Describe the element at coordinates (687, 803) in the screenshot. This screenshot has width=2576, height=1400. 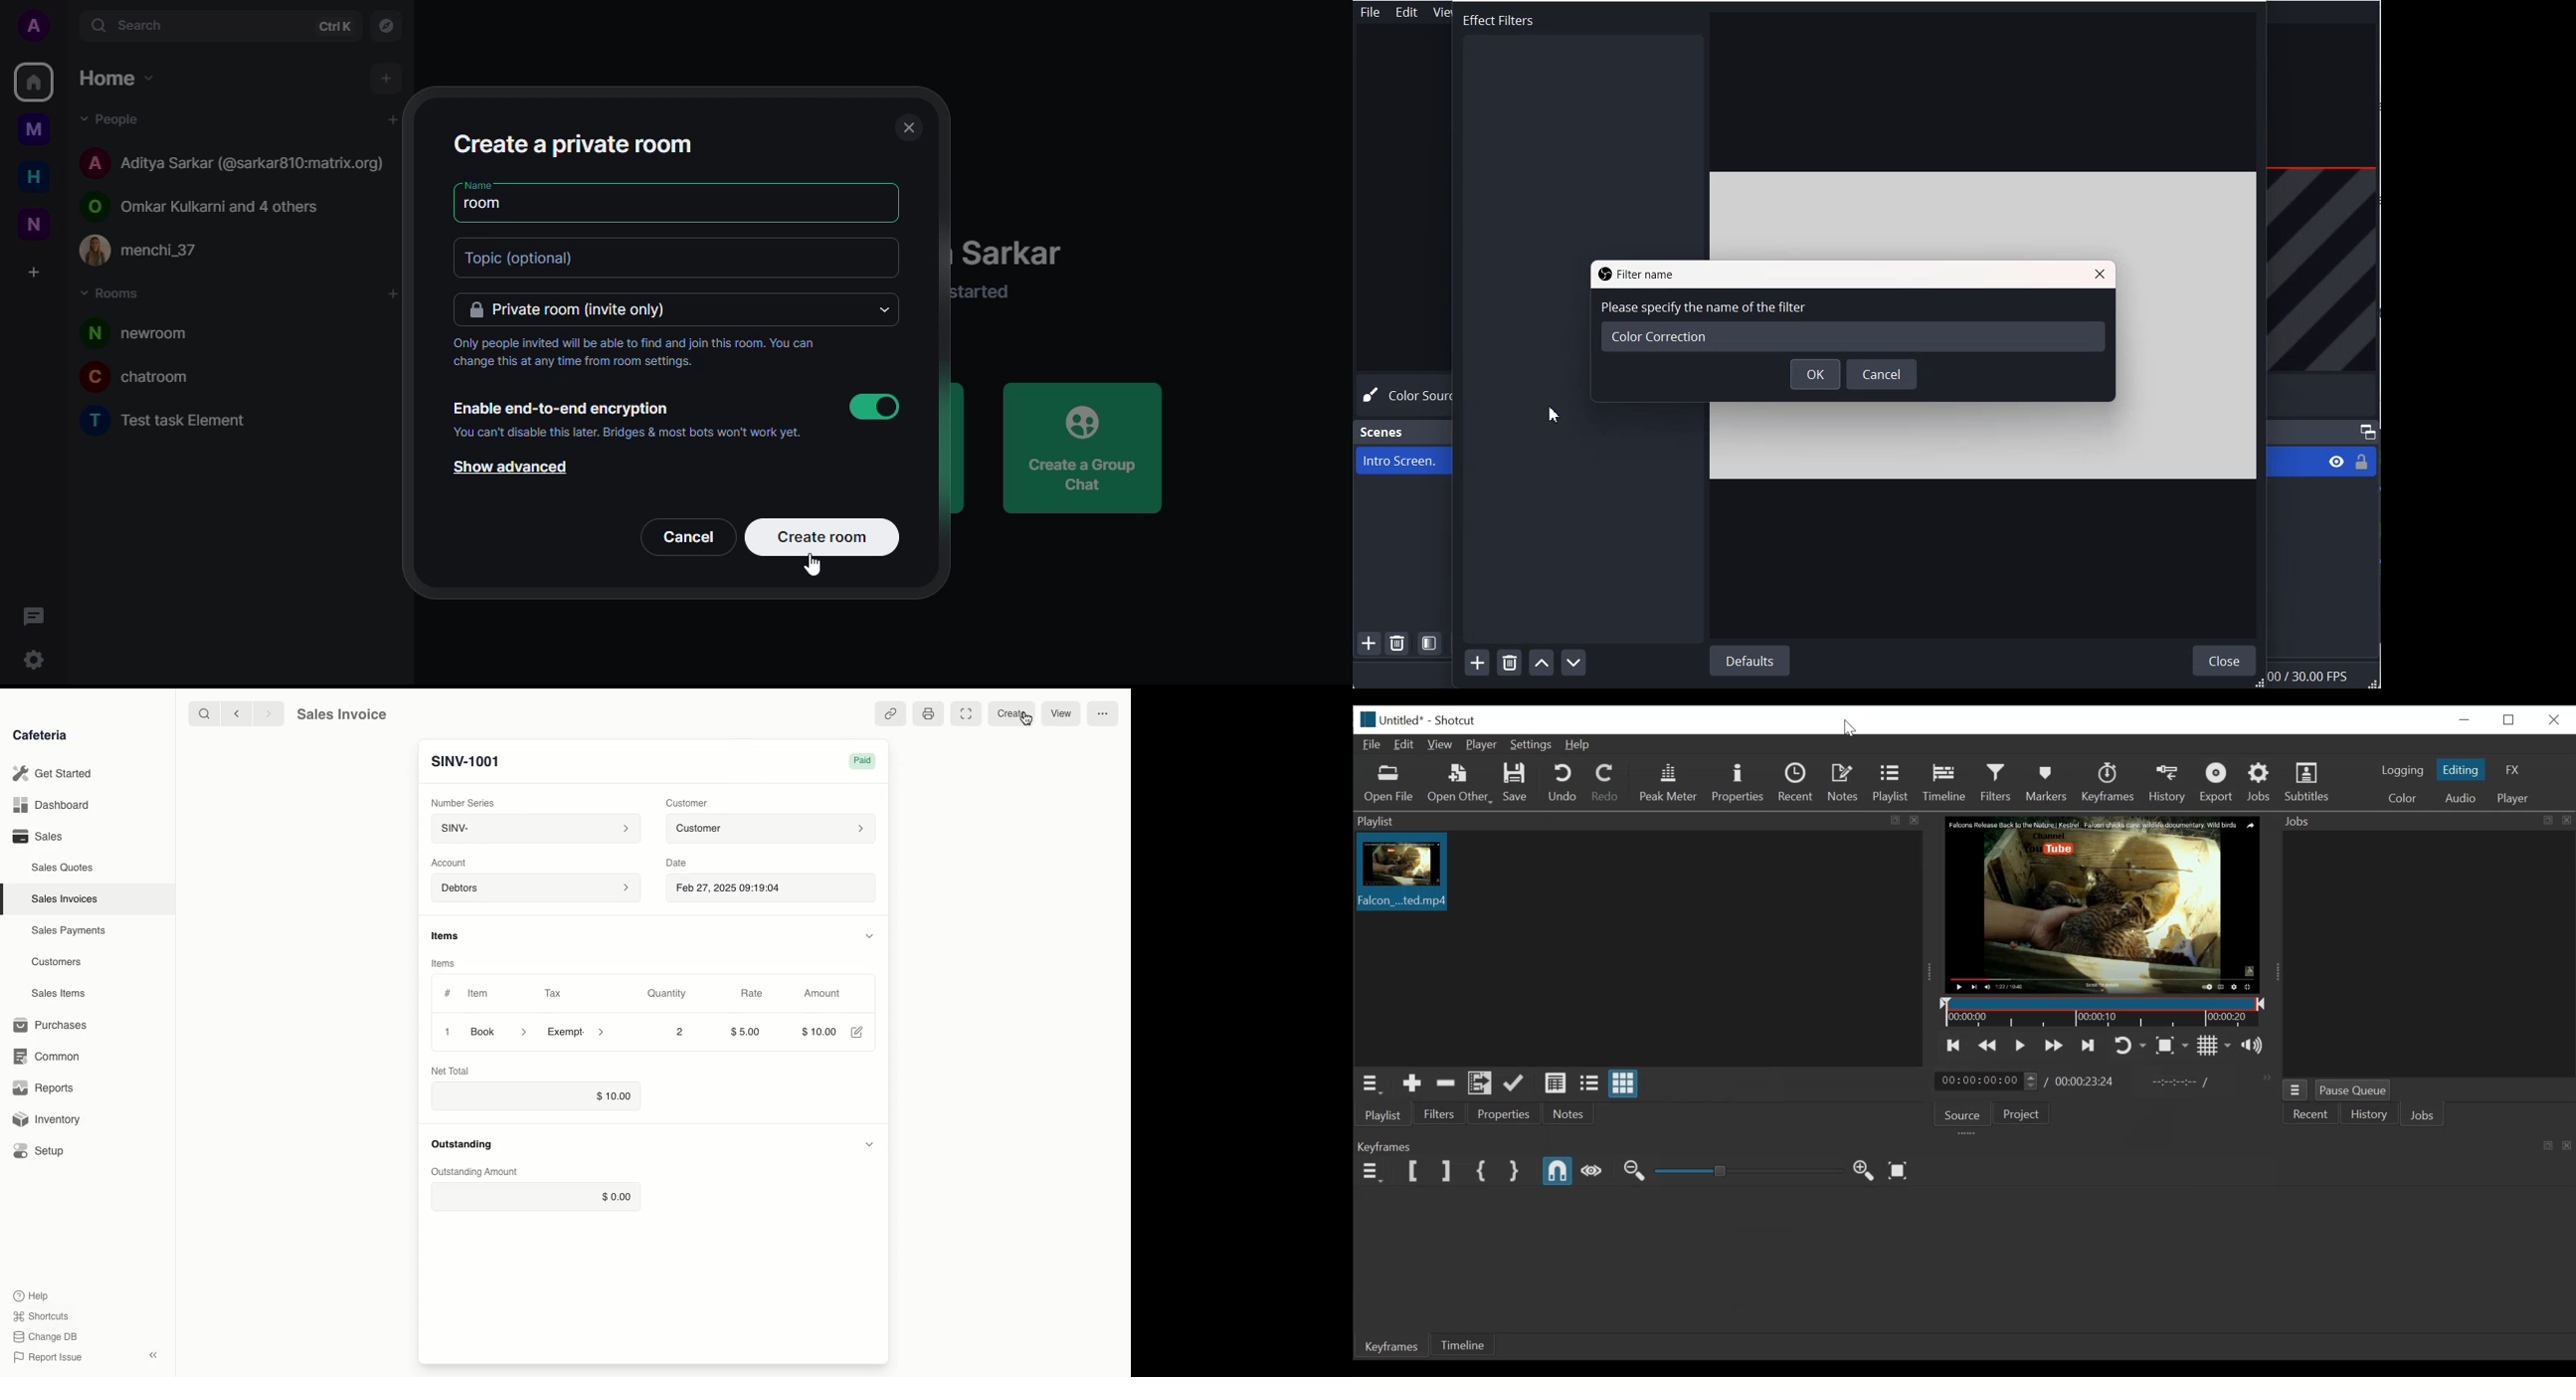
I see `‘Customer` at that location.